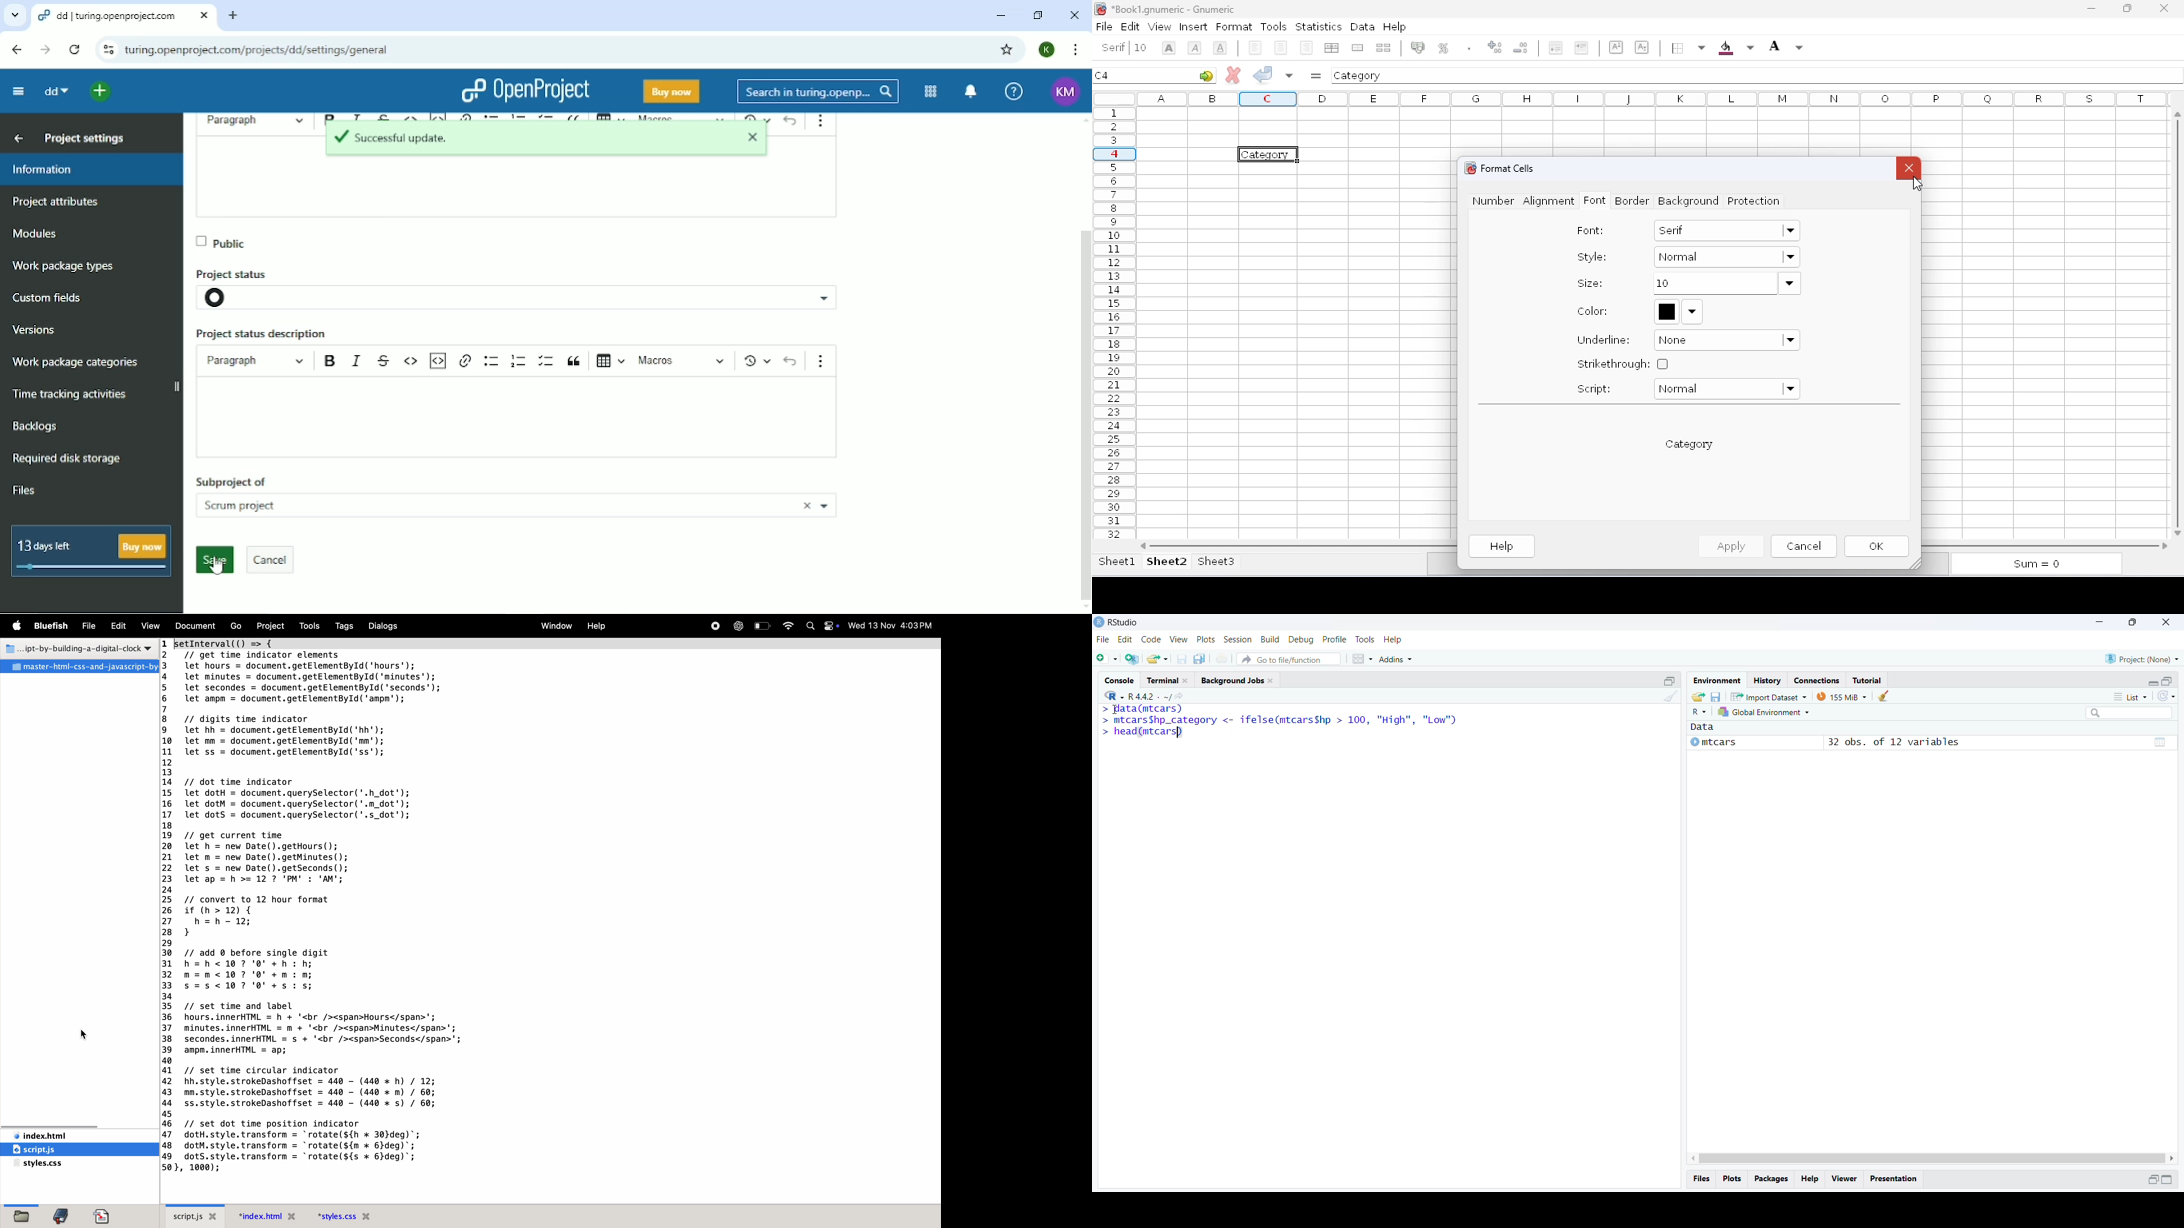 The width and height of the screenshot is (2184, 1232). What do you see at coordinates (823, 124) in the screenshot?
I see `more options` at bounding box center [823, 124].